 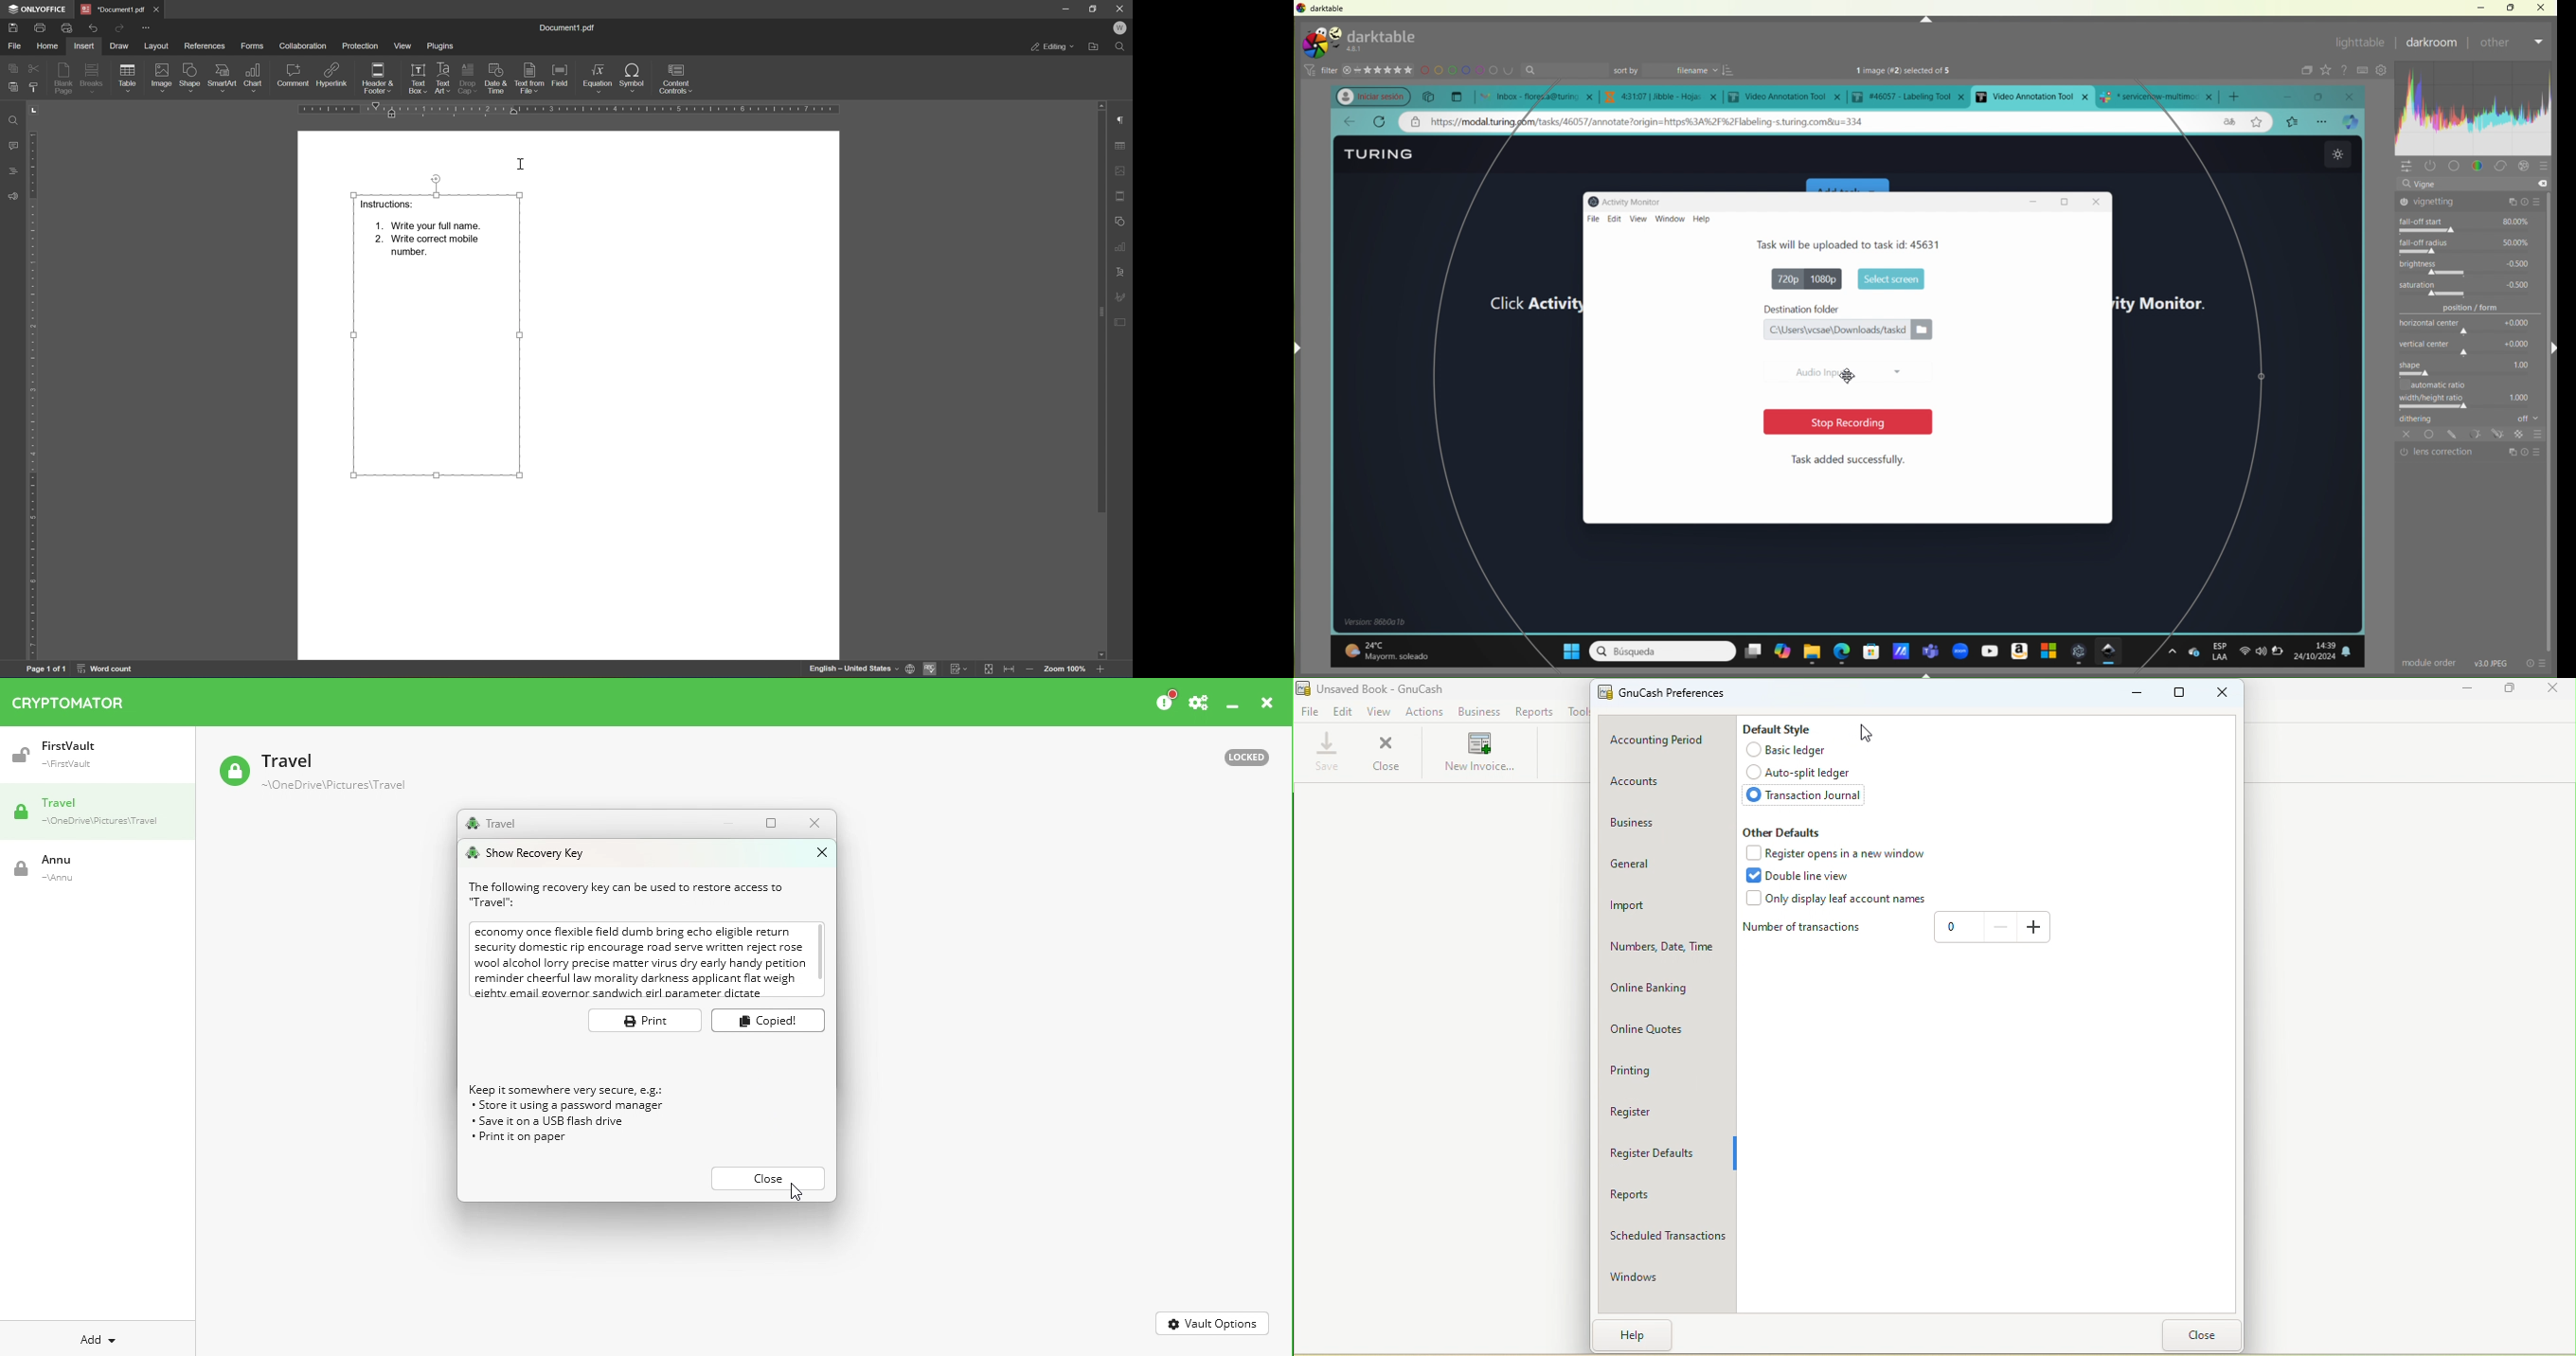 What do you see at coordinates (1564, 649) in the screenshot?
I see `windows` at bounding box center [1564, 649].